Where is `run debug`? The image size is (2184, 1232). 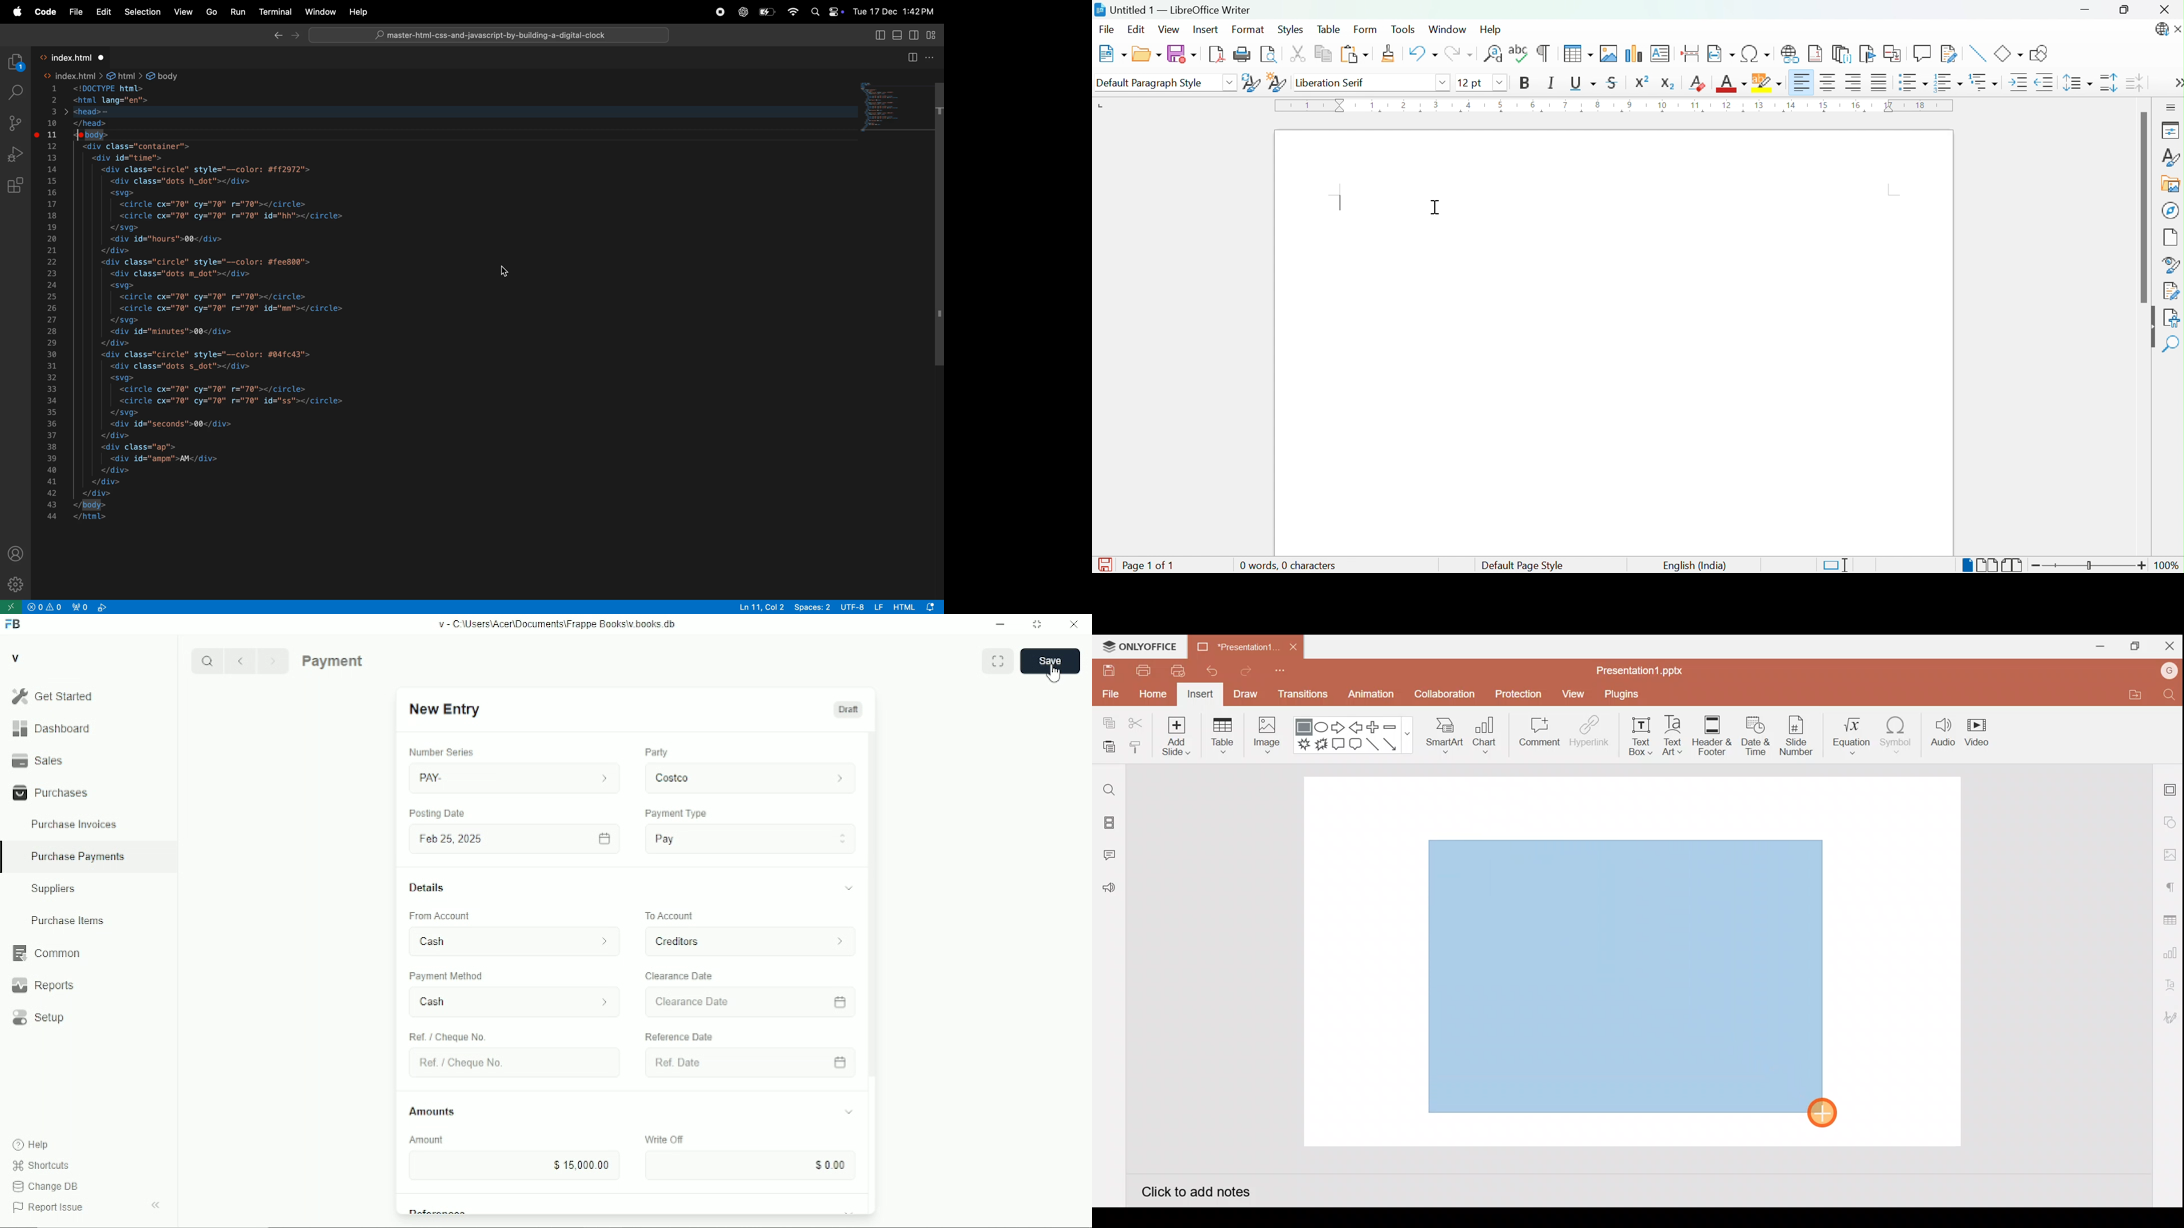
run debug is located at coordinates (19, 153).